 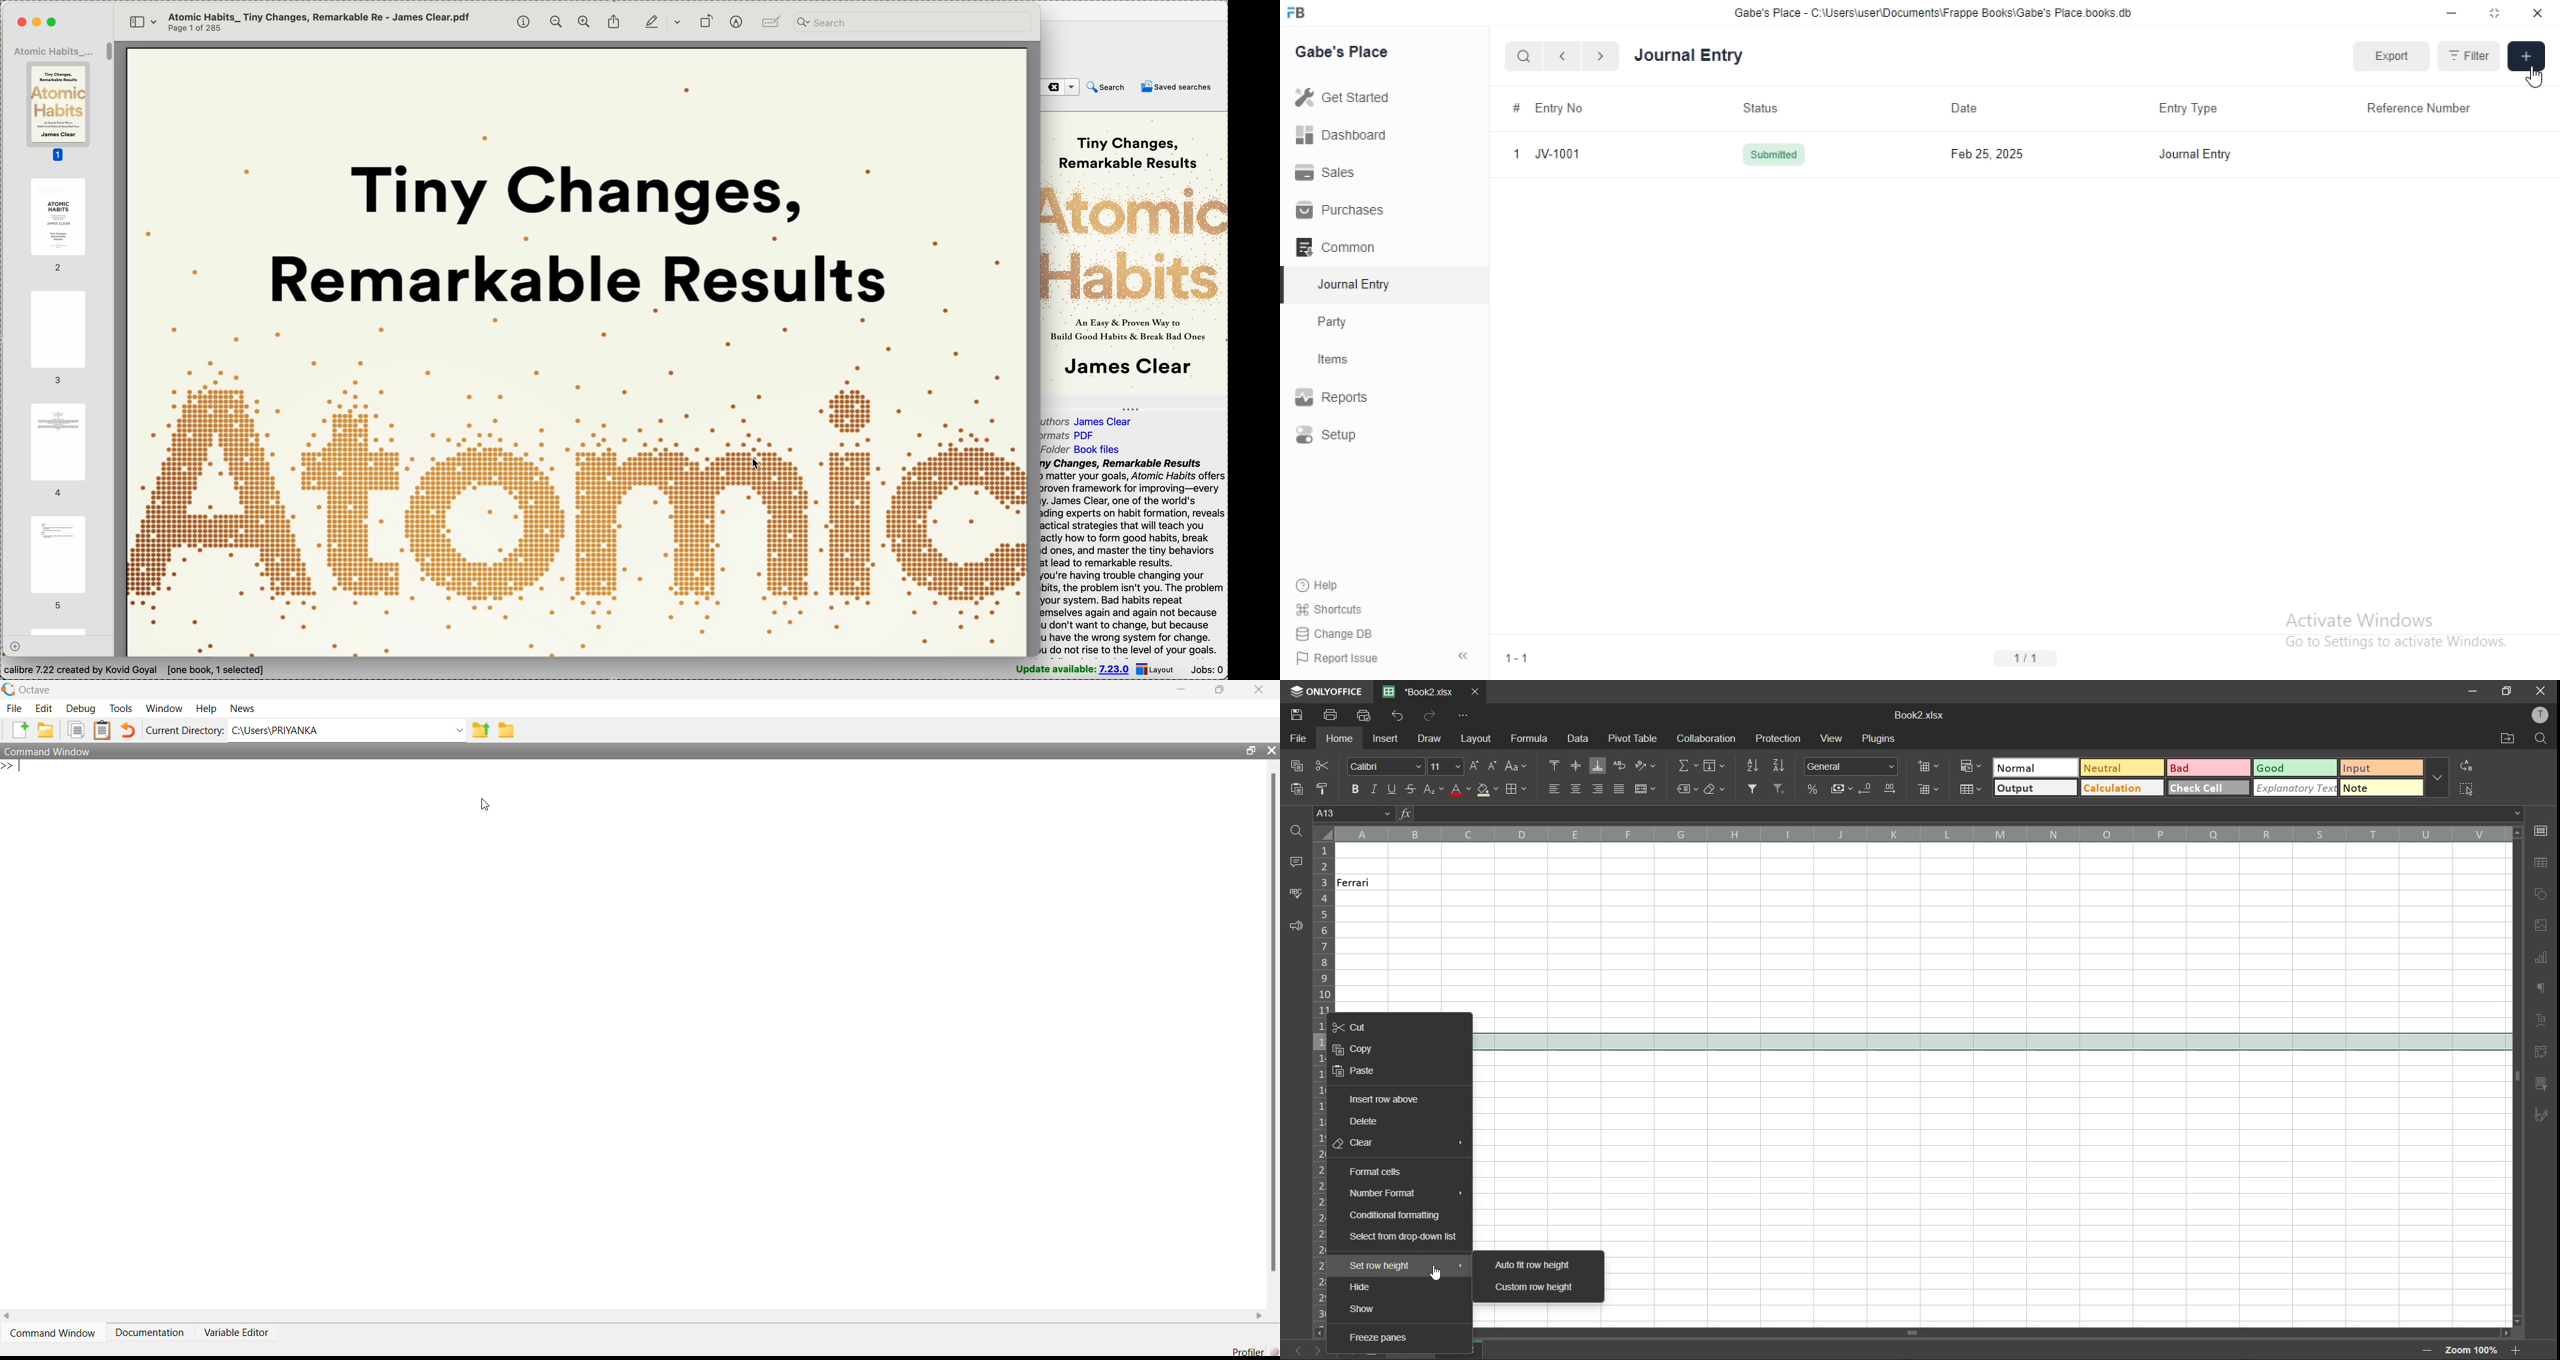 What do you see at coordinates (2542, 991) in the screenshot?
I see `paragraph` at bounding box center [2542, 991].